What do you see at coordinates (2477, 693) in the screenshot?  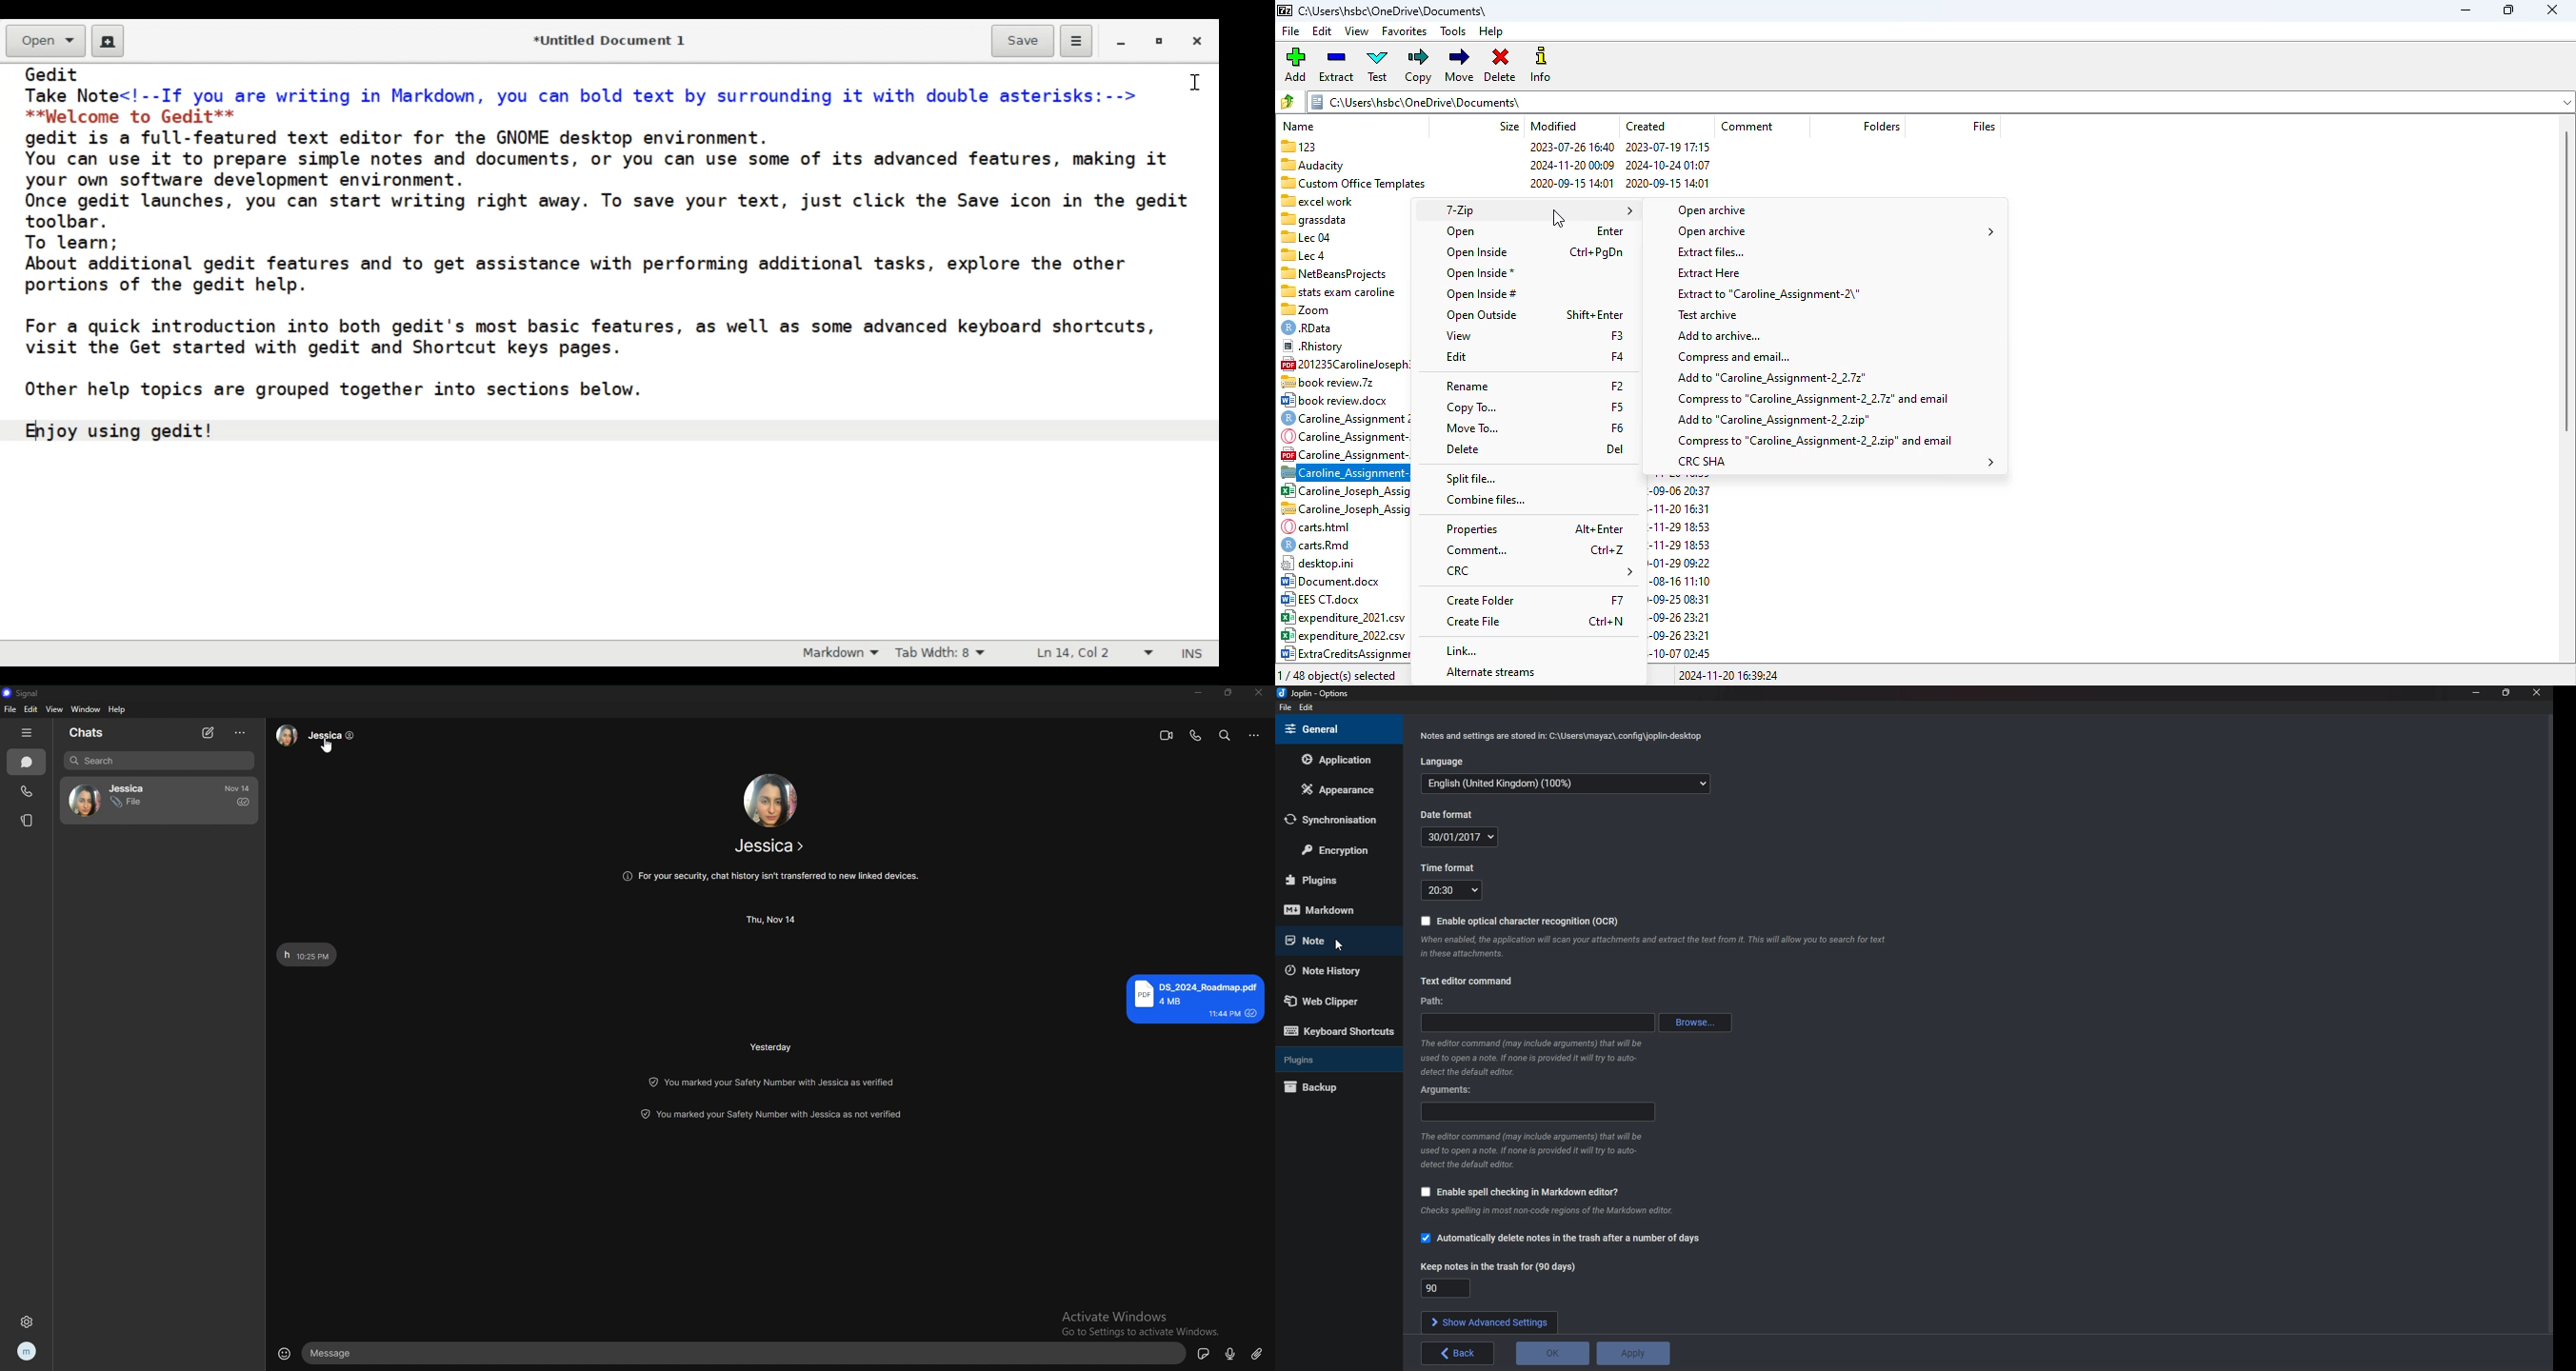 I see `Minimize` at bounding box center [2477, 693].